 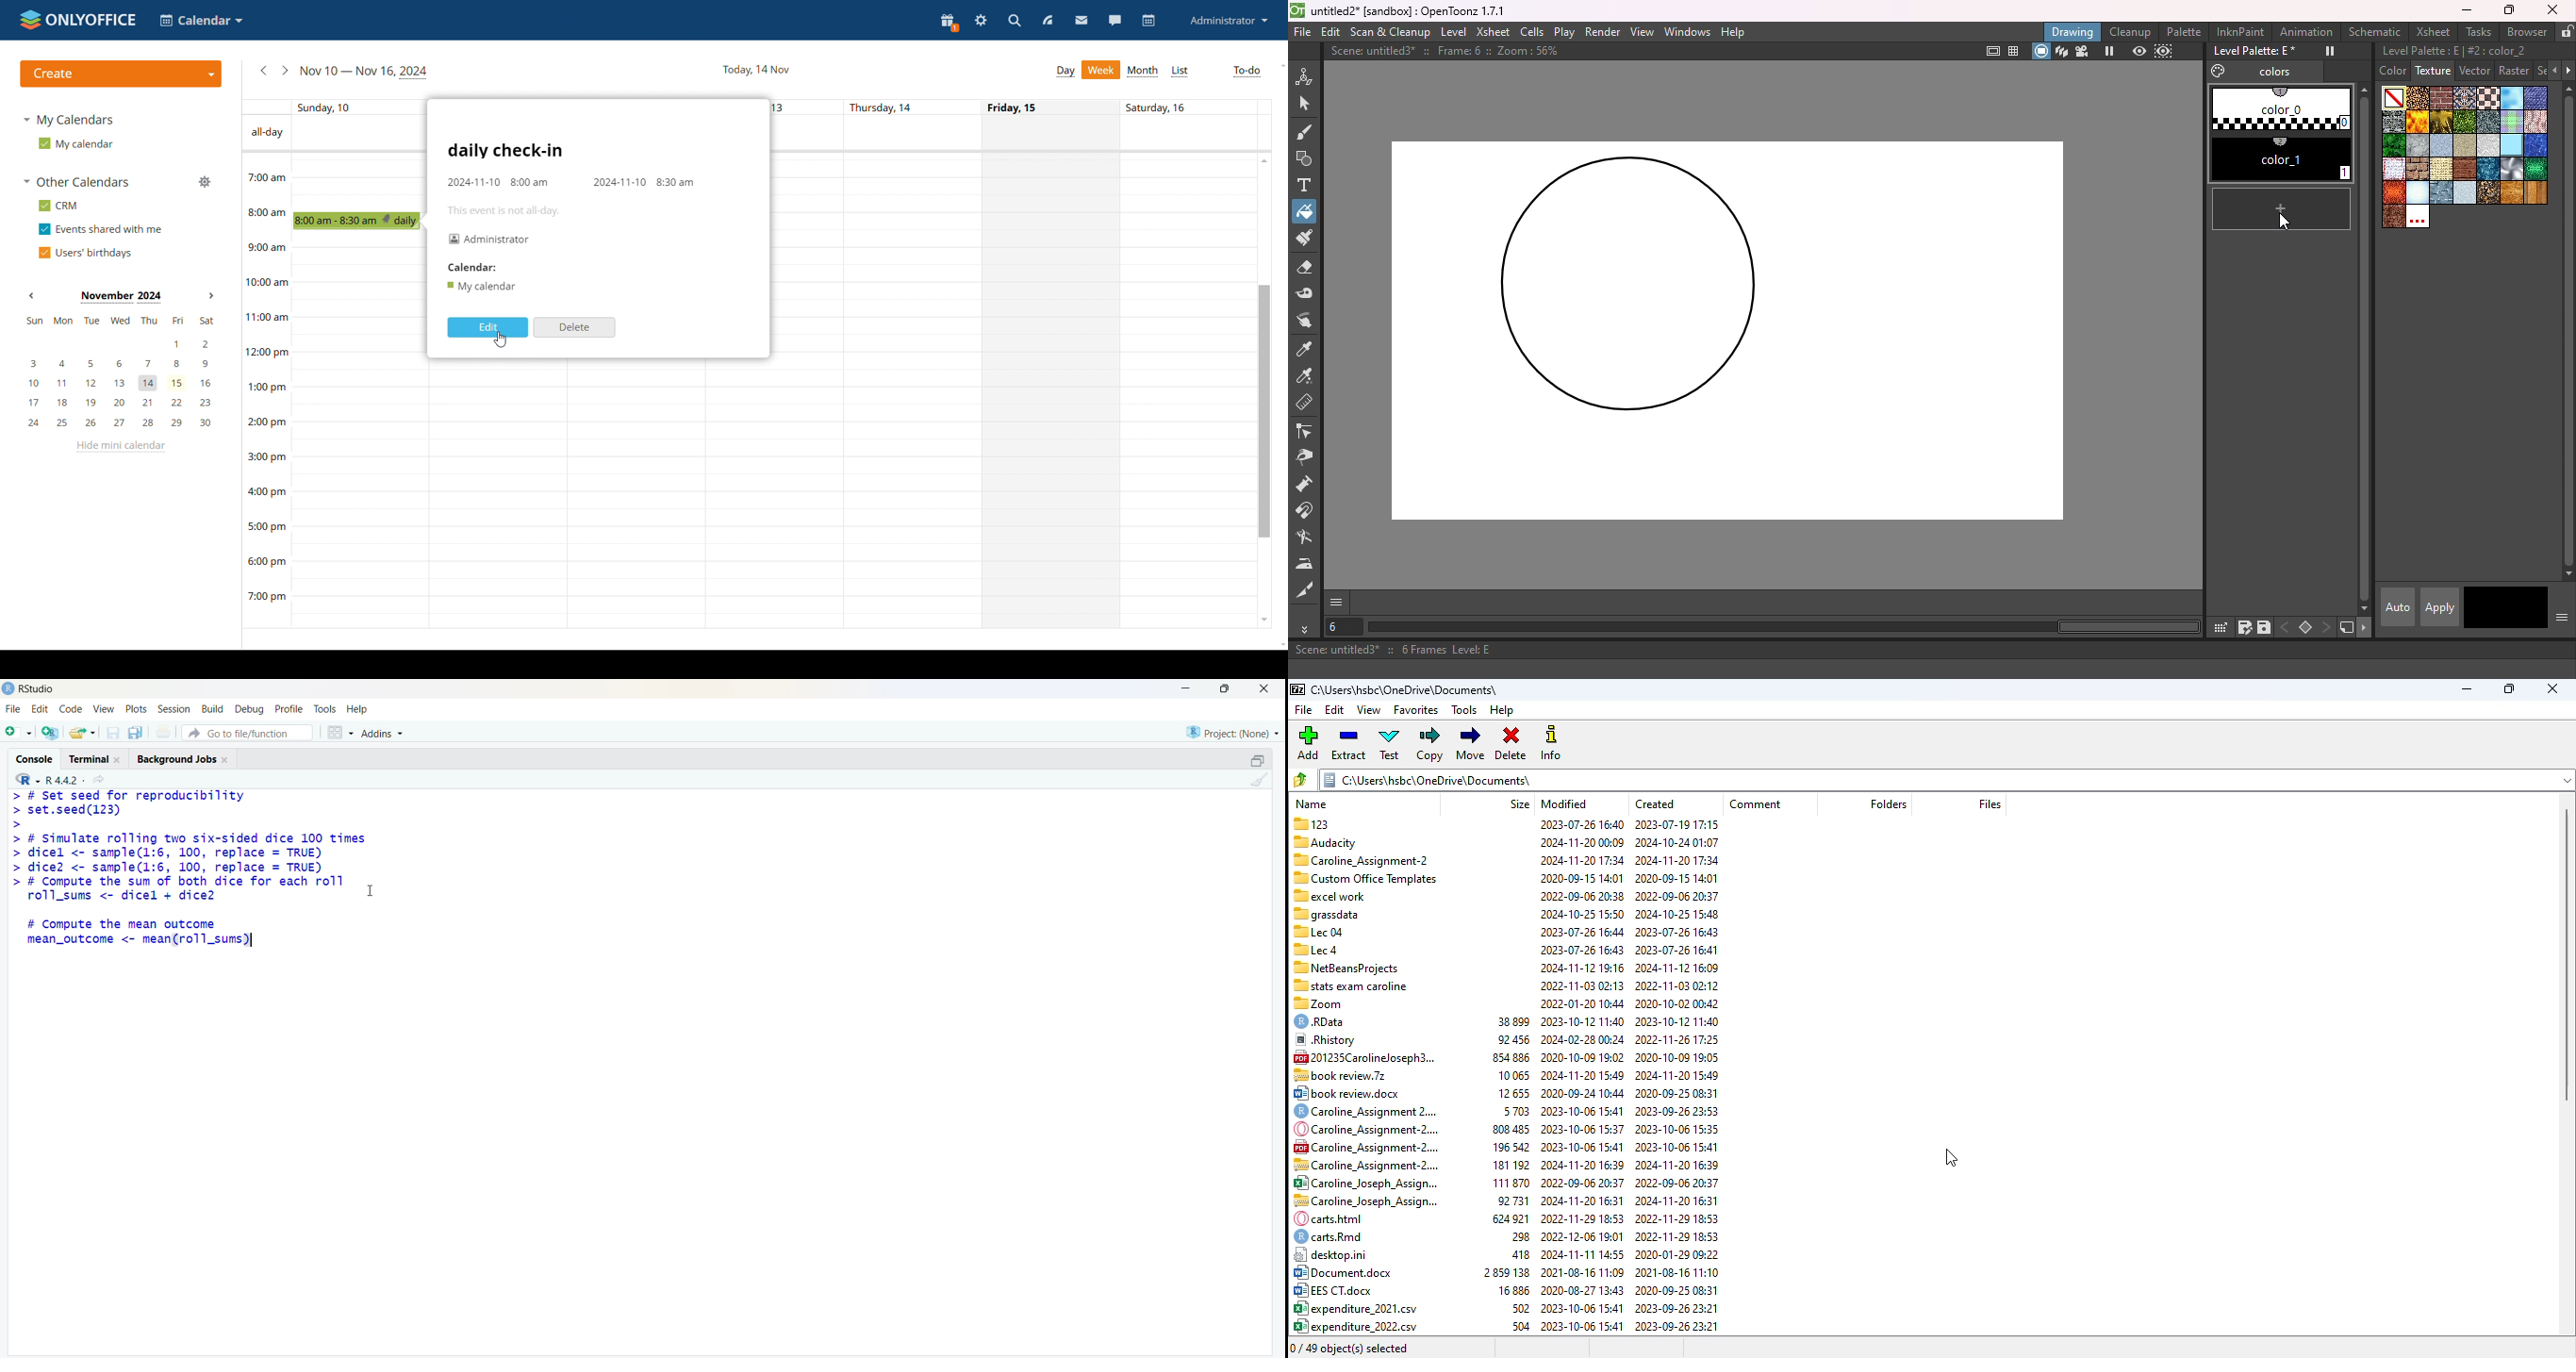 What do you see at coordinates (1550, 743) in the screenshot?
I see `info` at bounding box center [1550, 743].